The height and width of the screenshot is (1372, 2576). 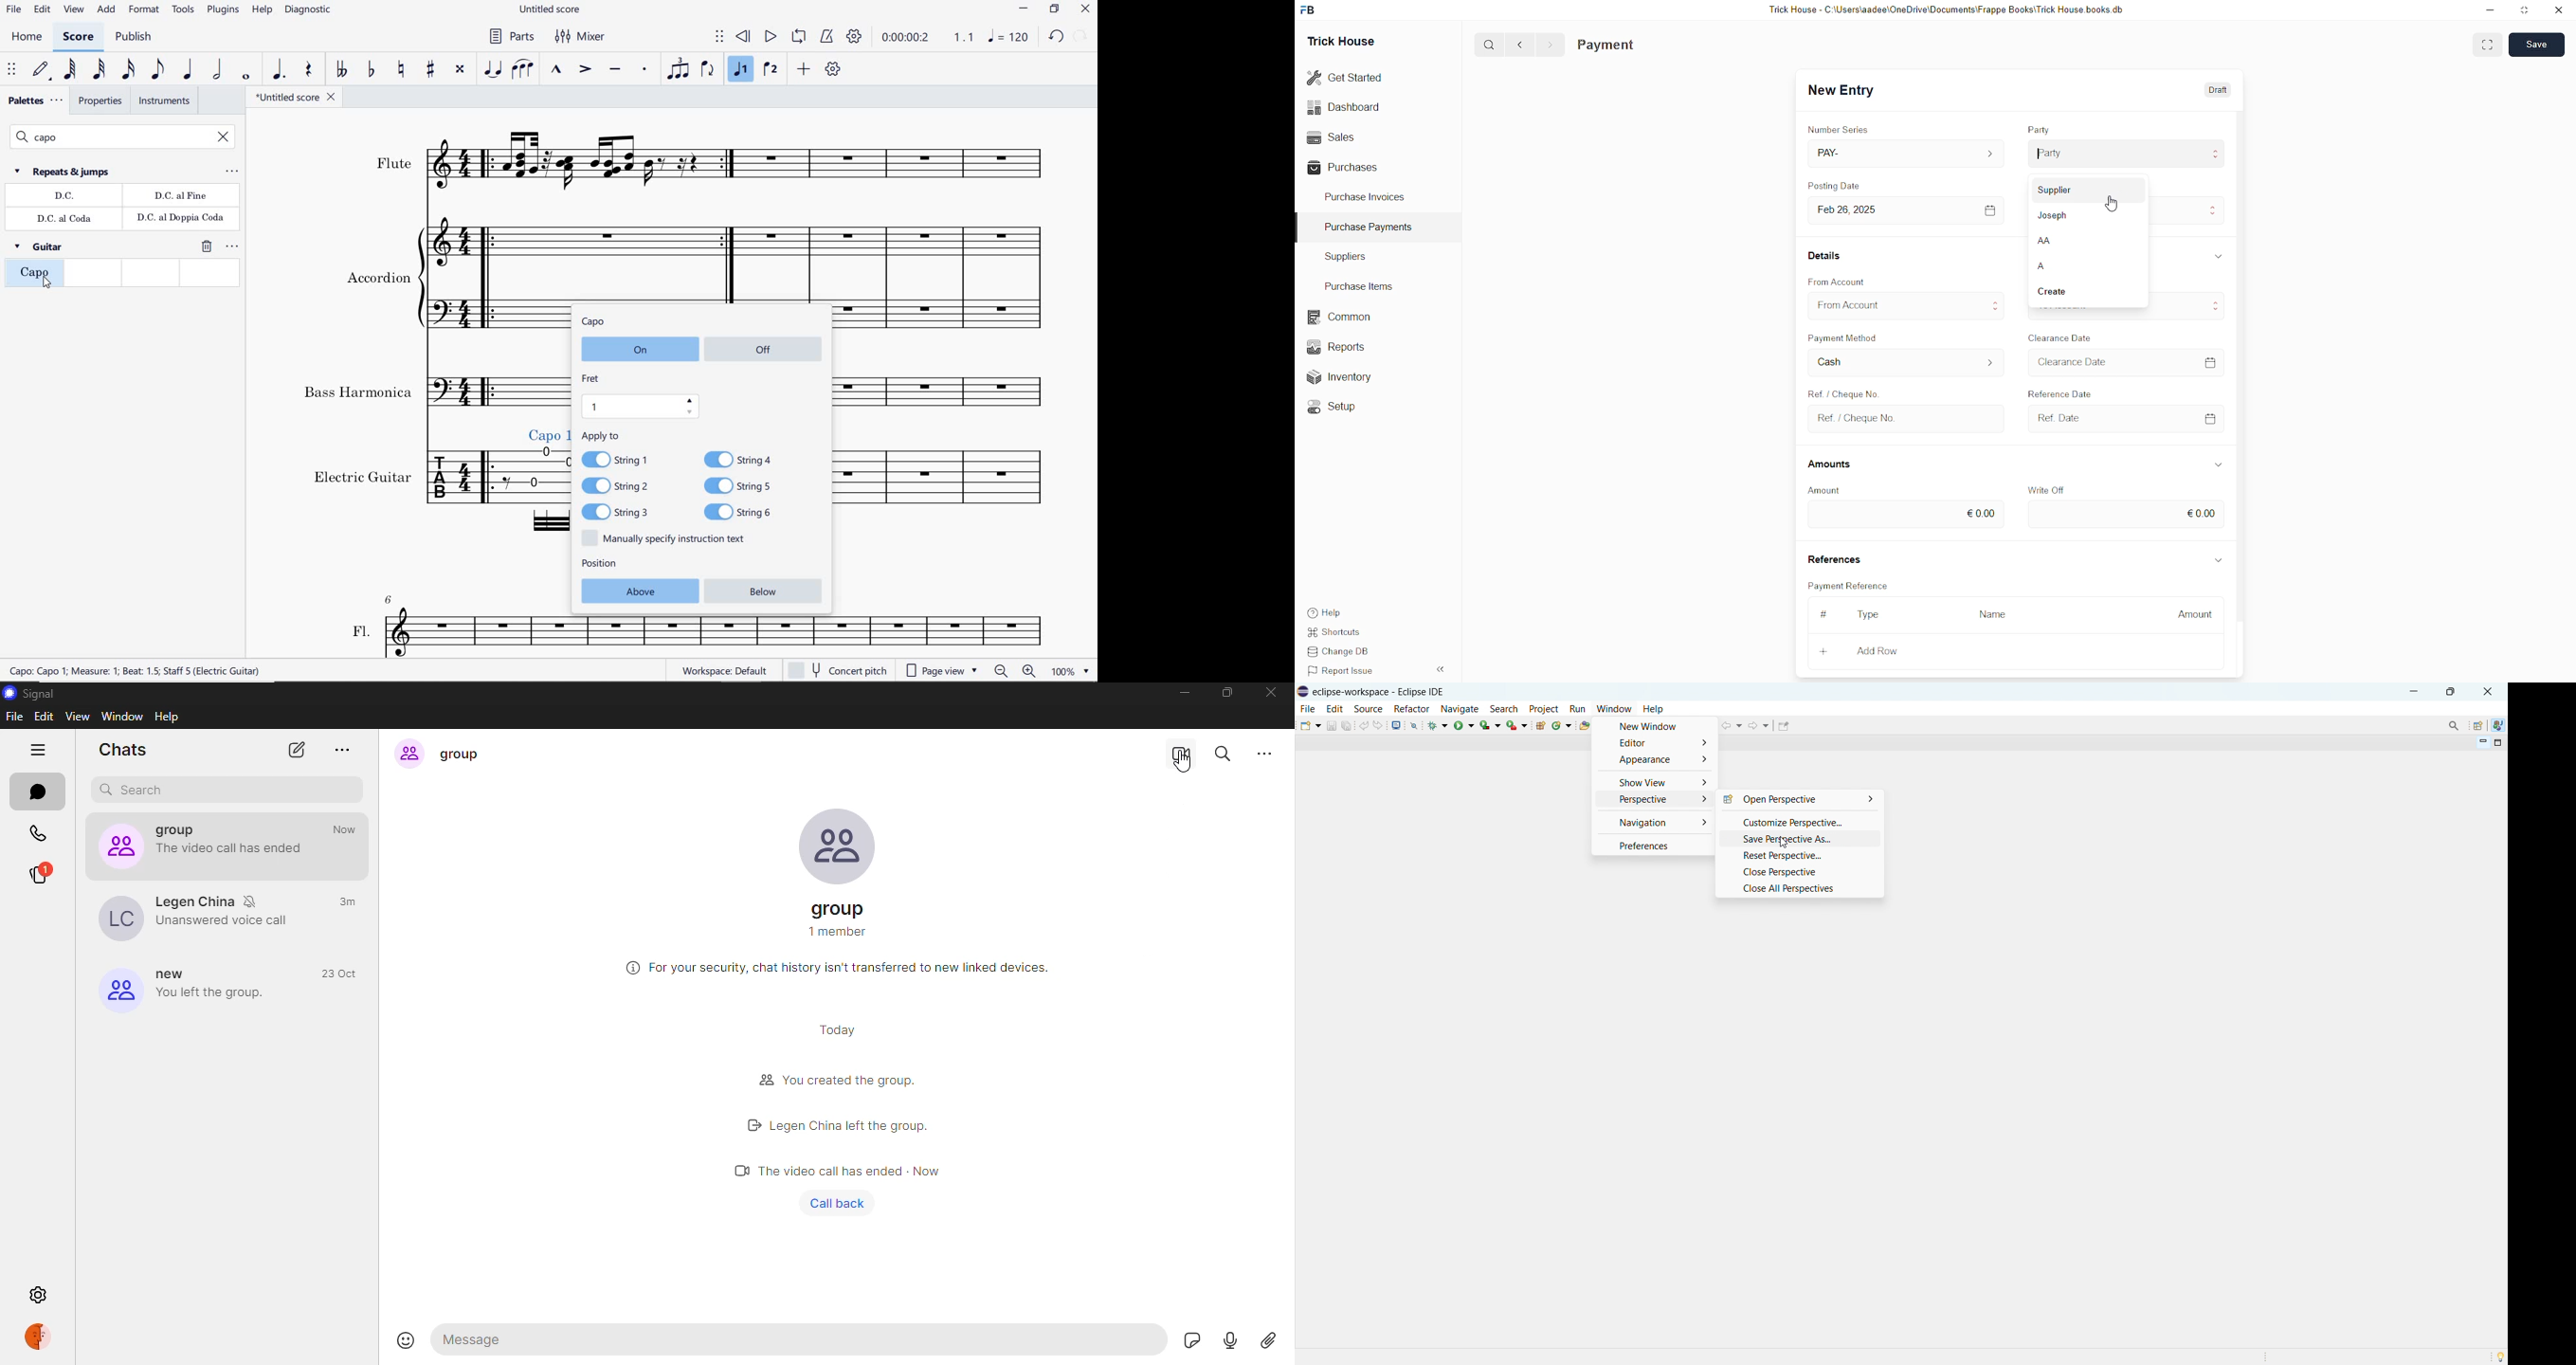 What do you see at coordinates (2196, 614) in the screenshot?
I see `Amount` at bounding box center [2196, 614].